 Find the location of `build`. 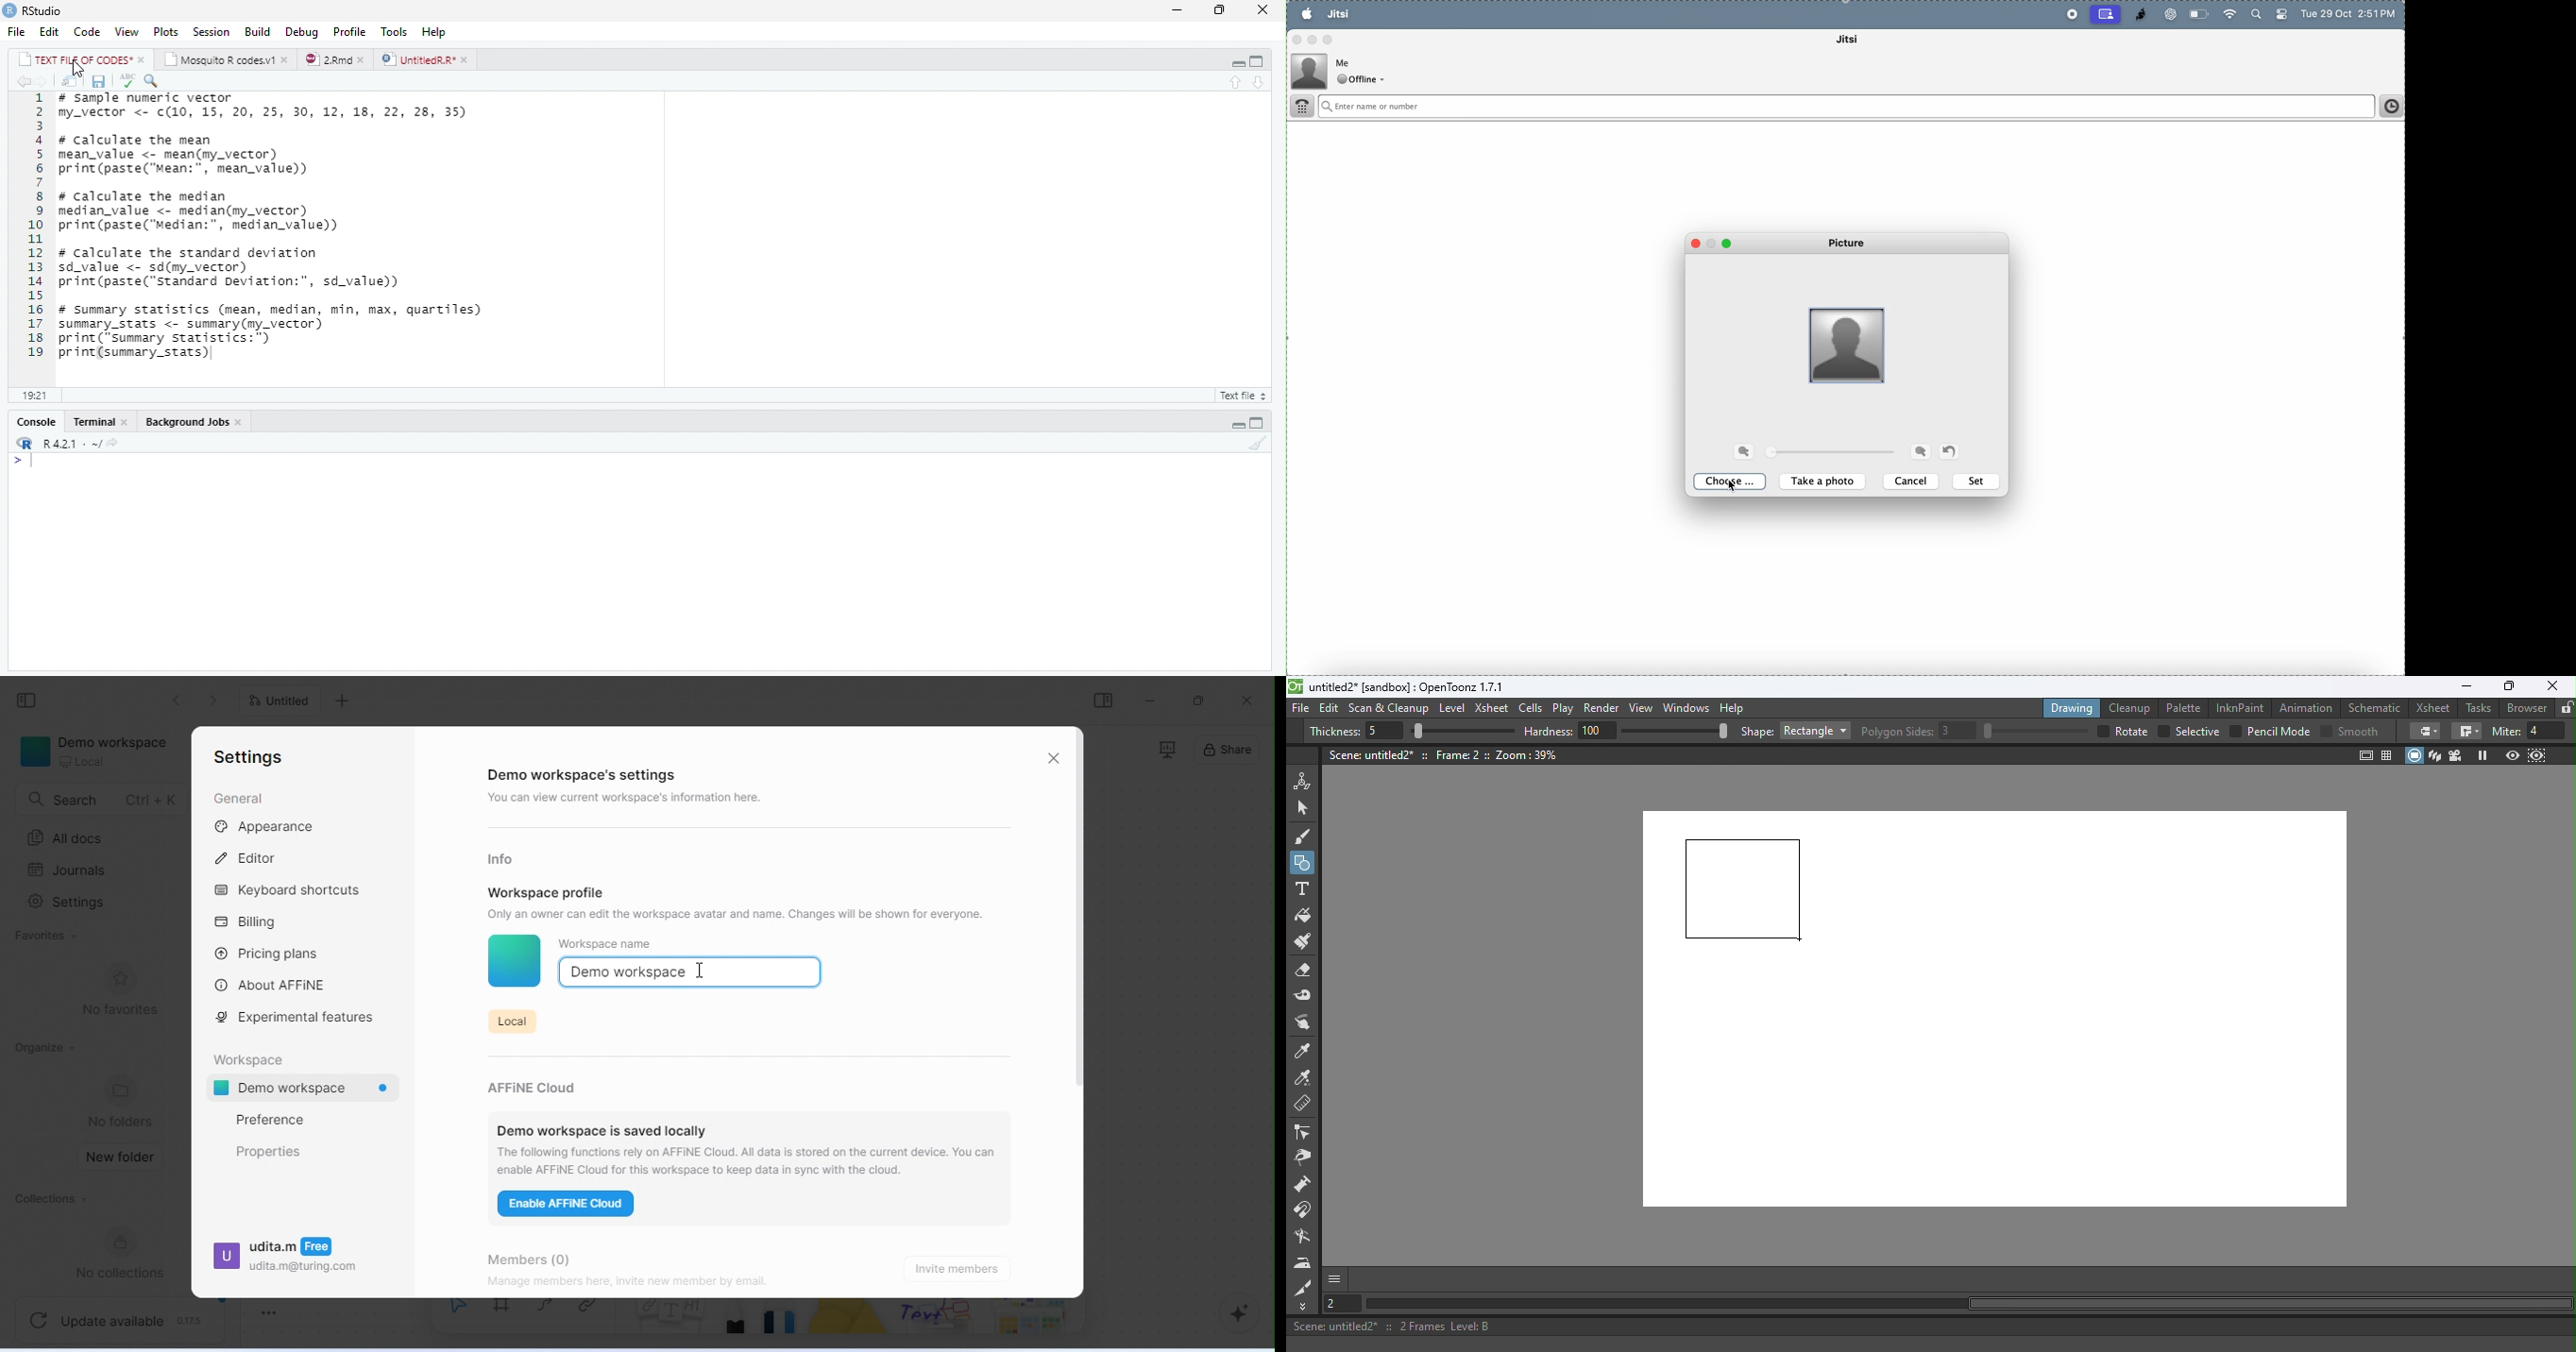

build is located at coordinates (258, 33).